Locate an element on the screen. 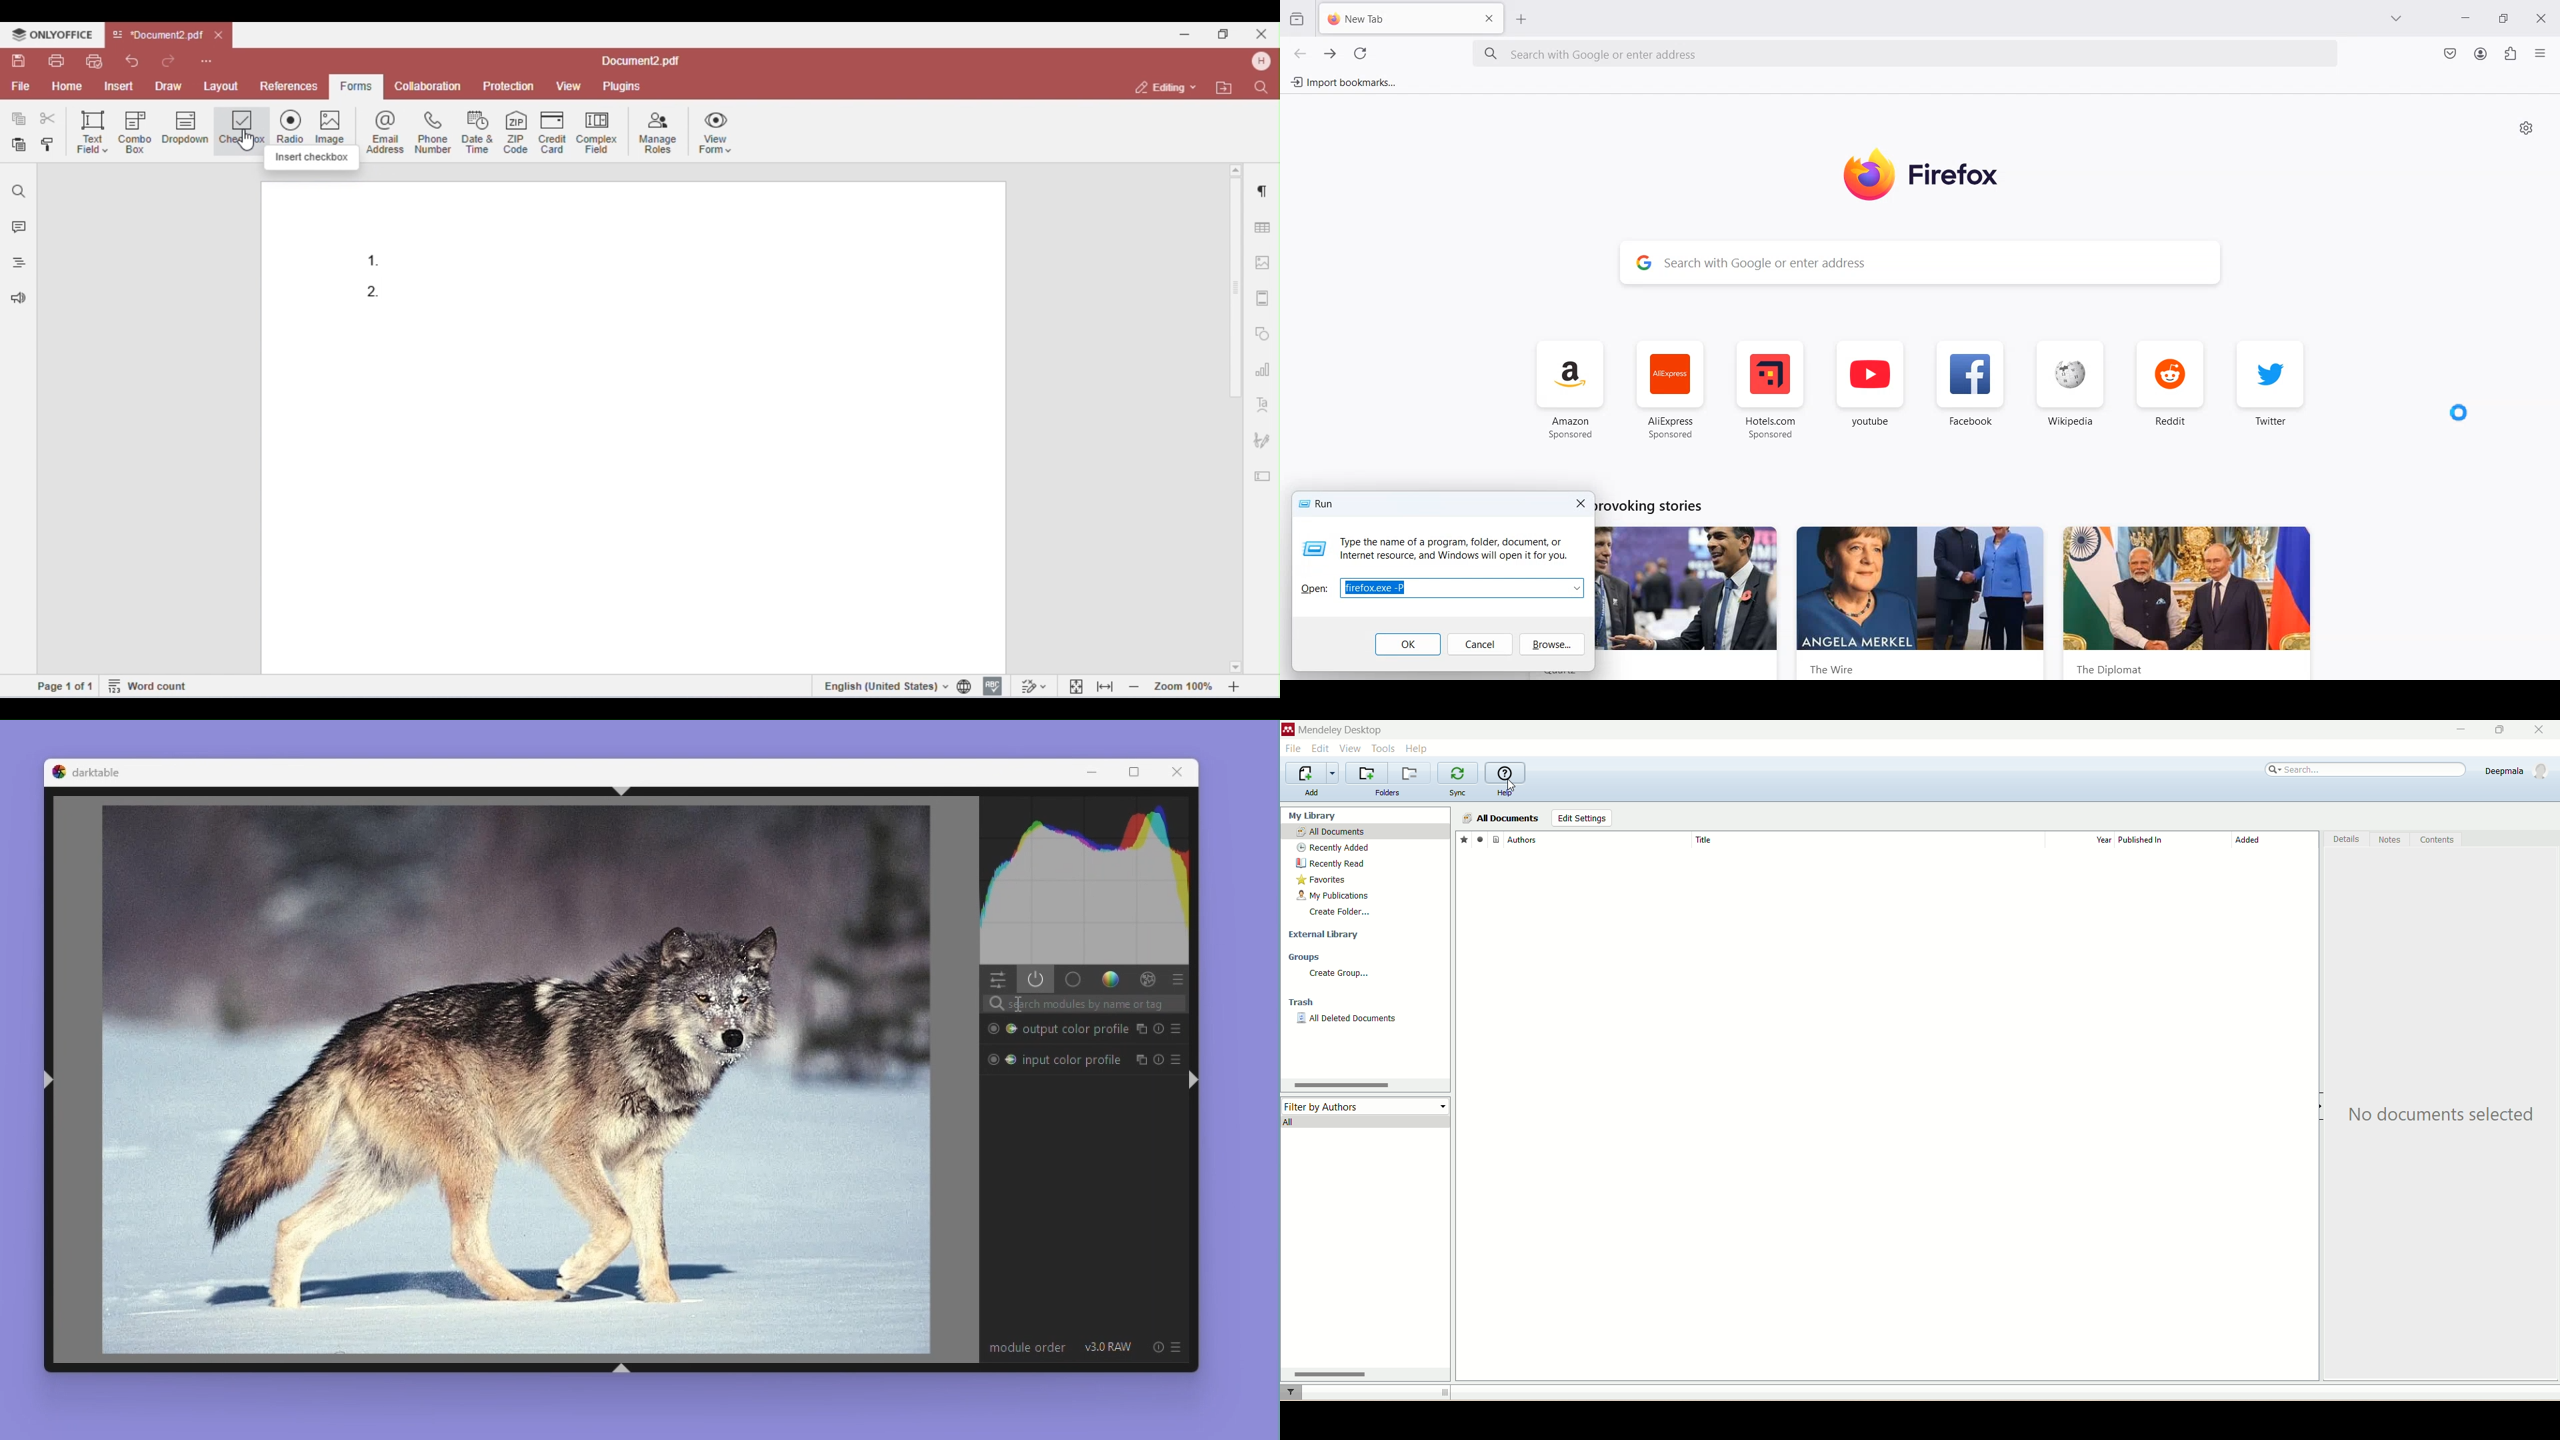  open file is located at coordinates (1461, 588).